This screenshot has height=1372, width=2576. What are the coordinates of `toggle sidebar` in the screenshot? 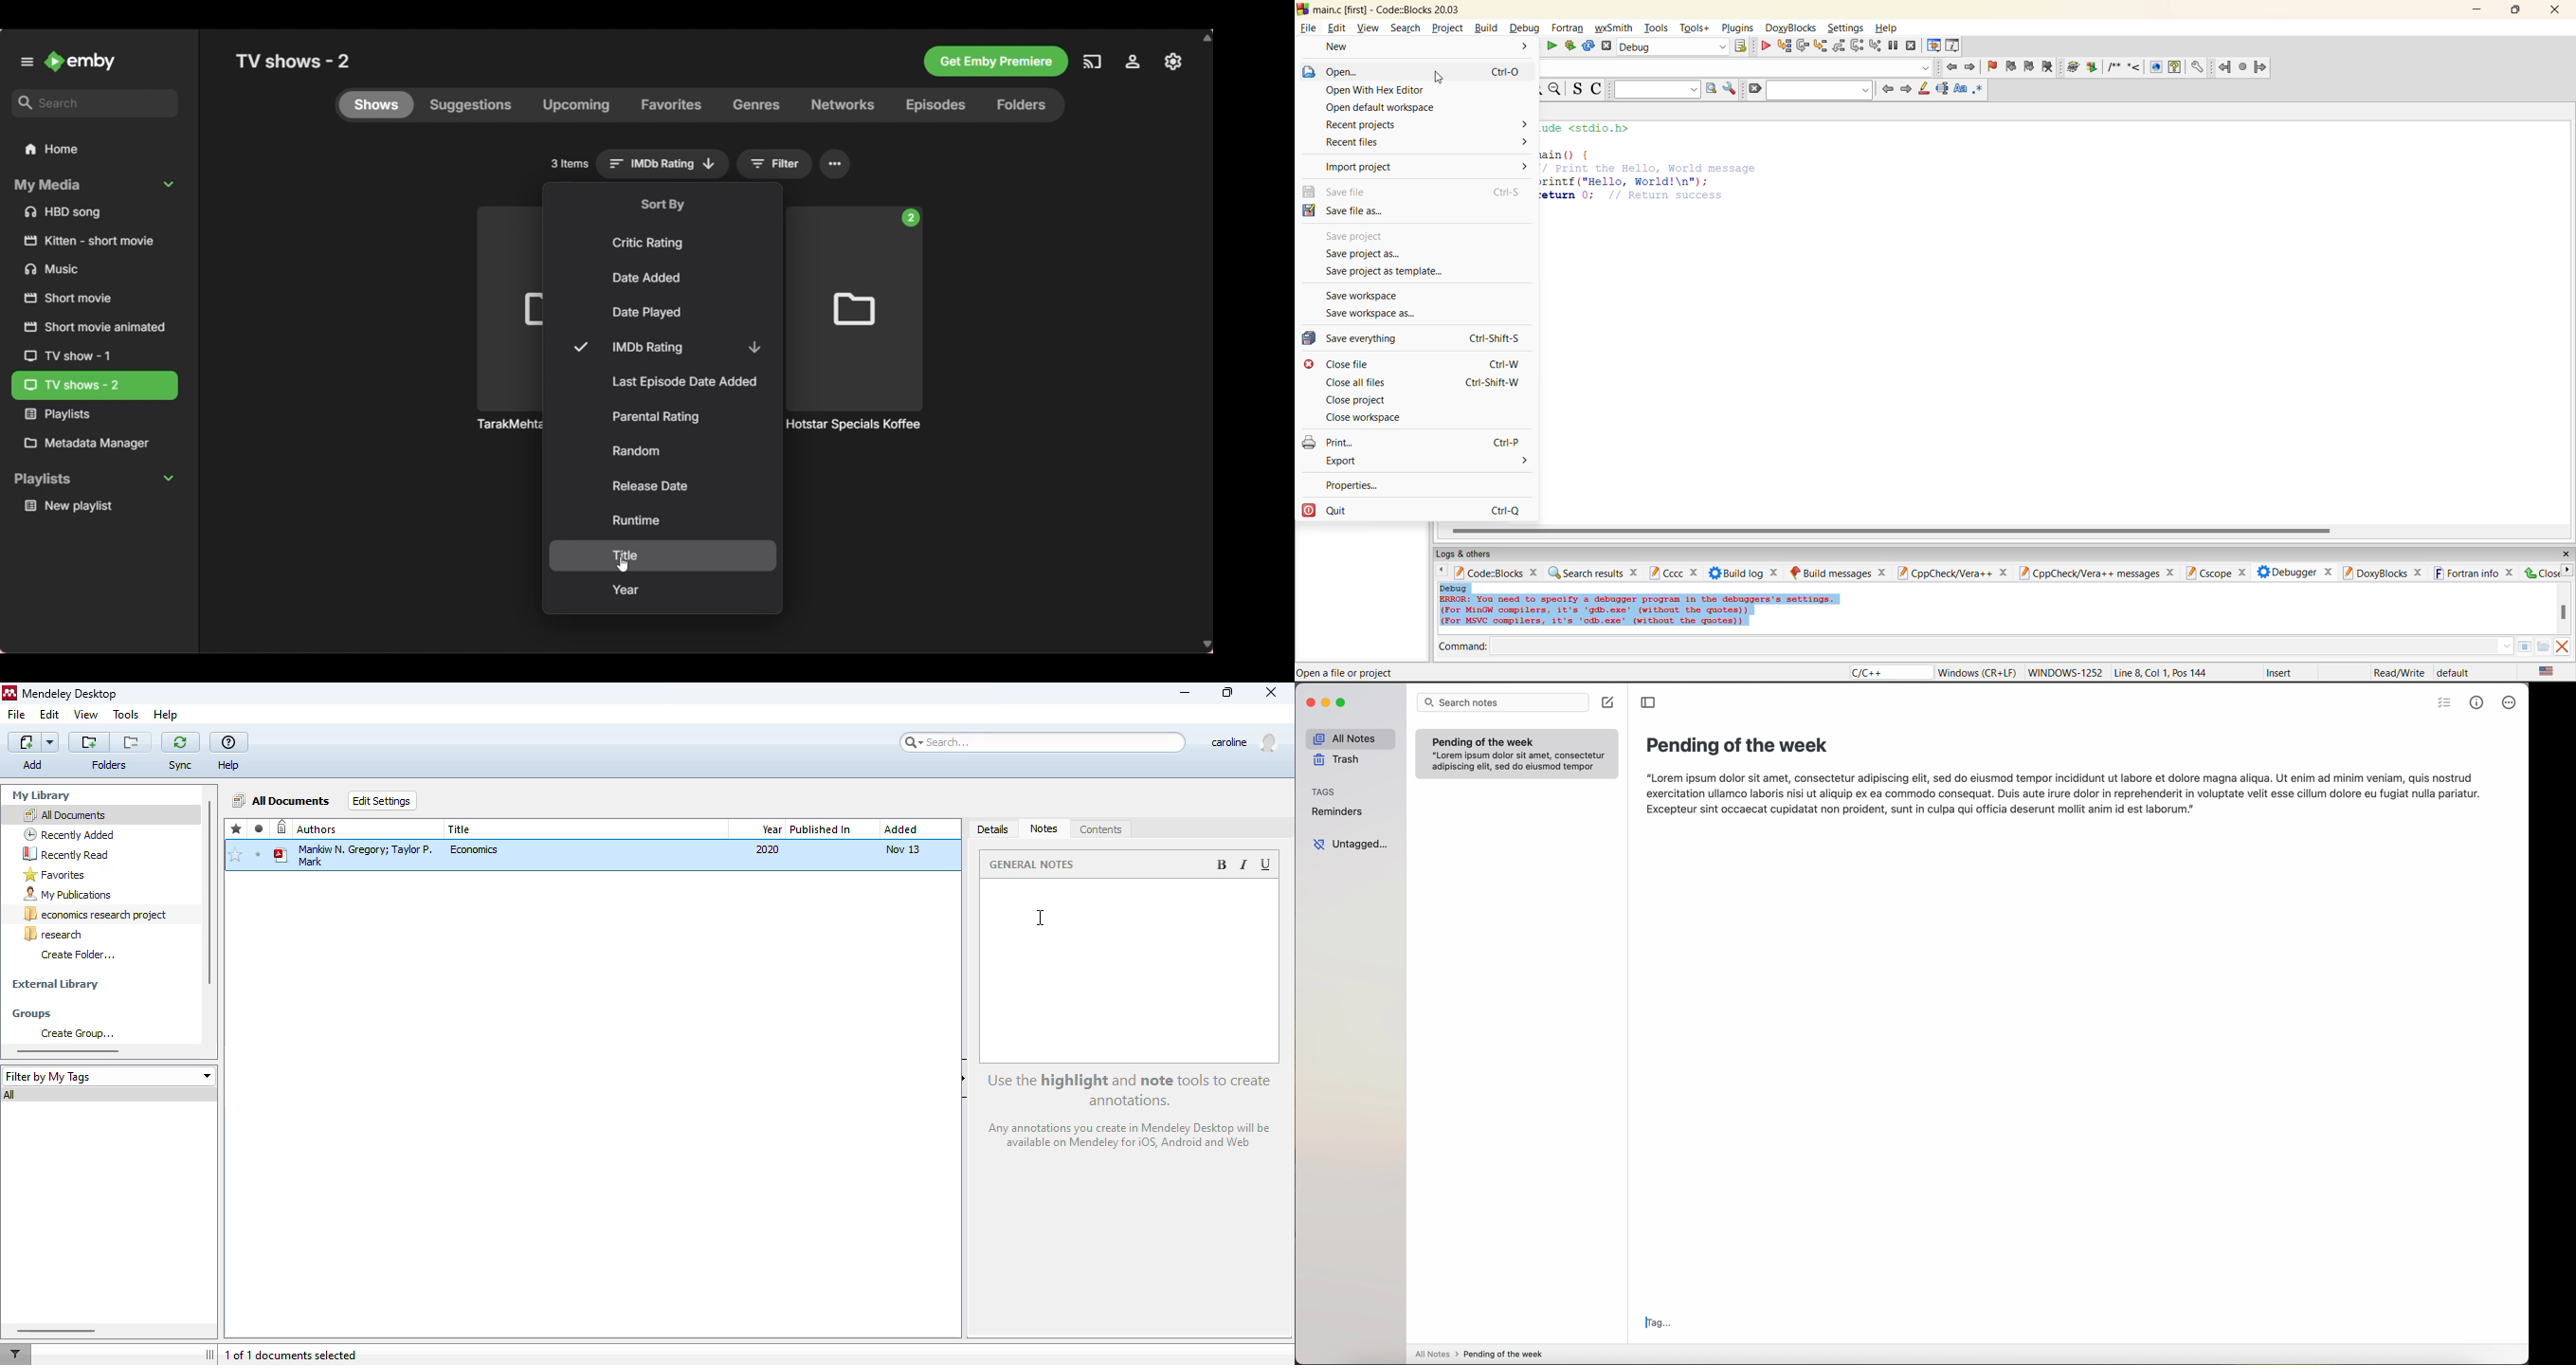 It's located at (211, 1355).